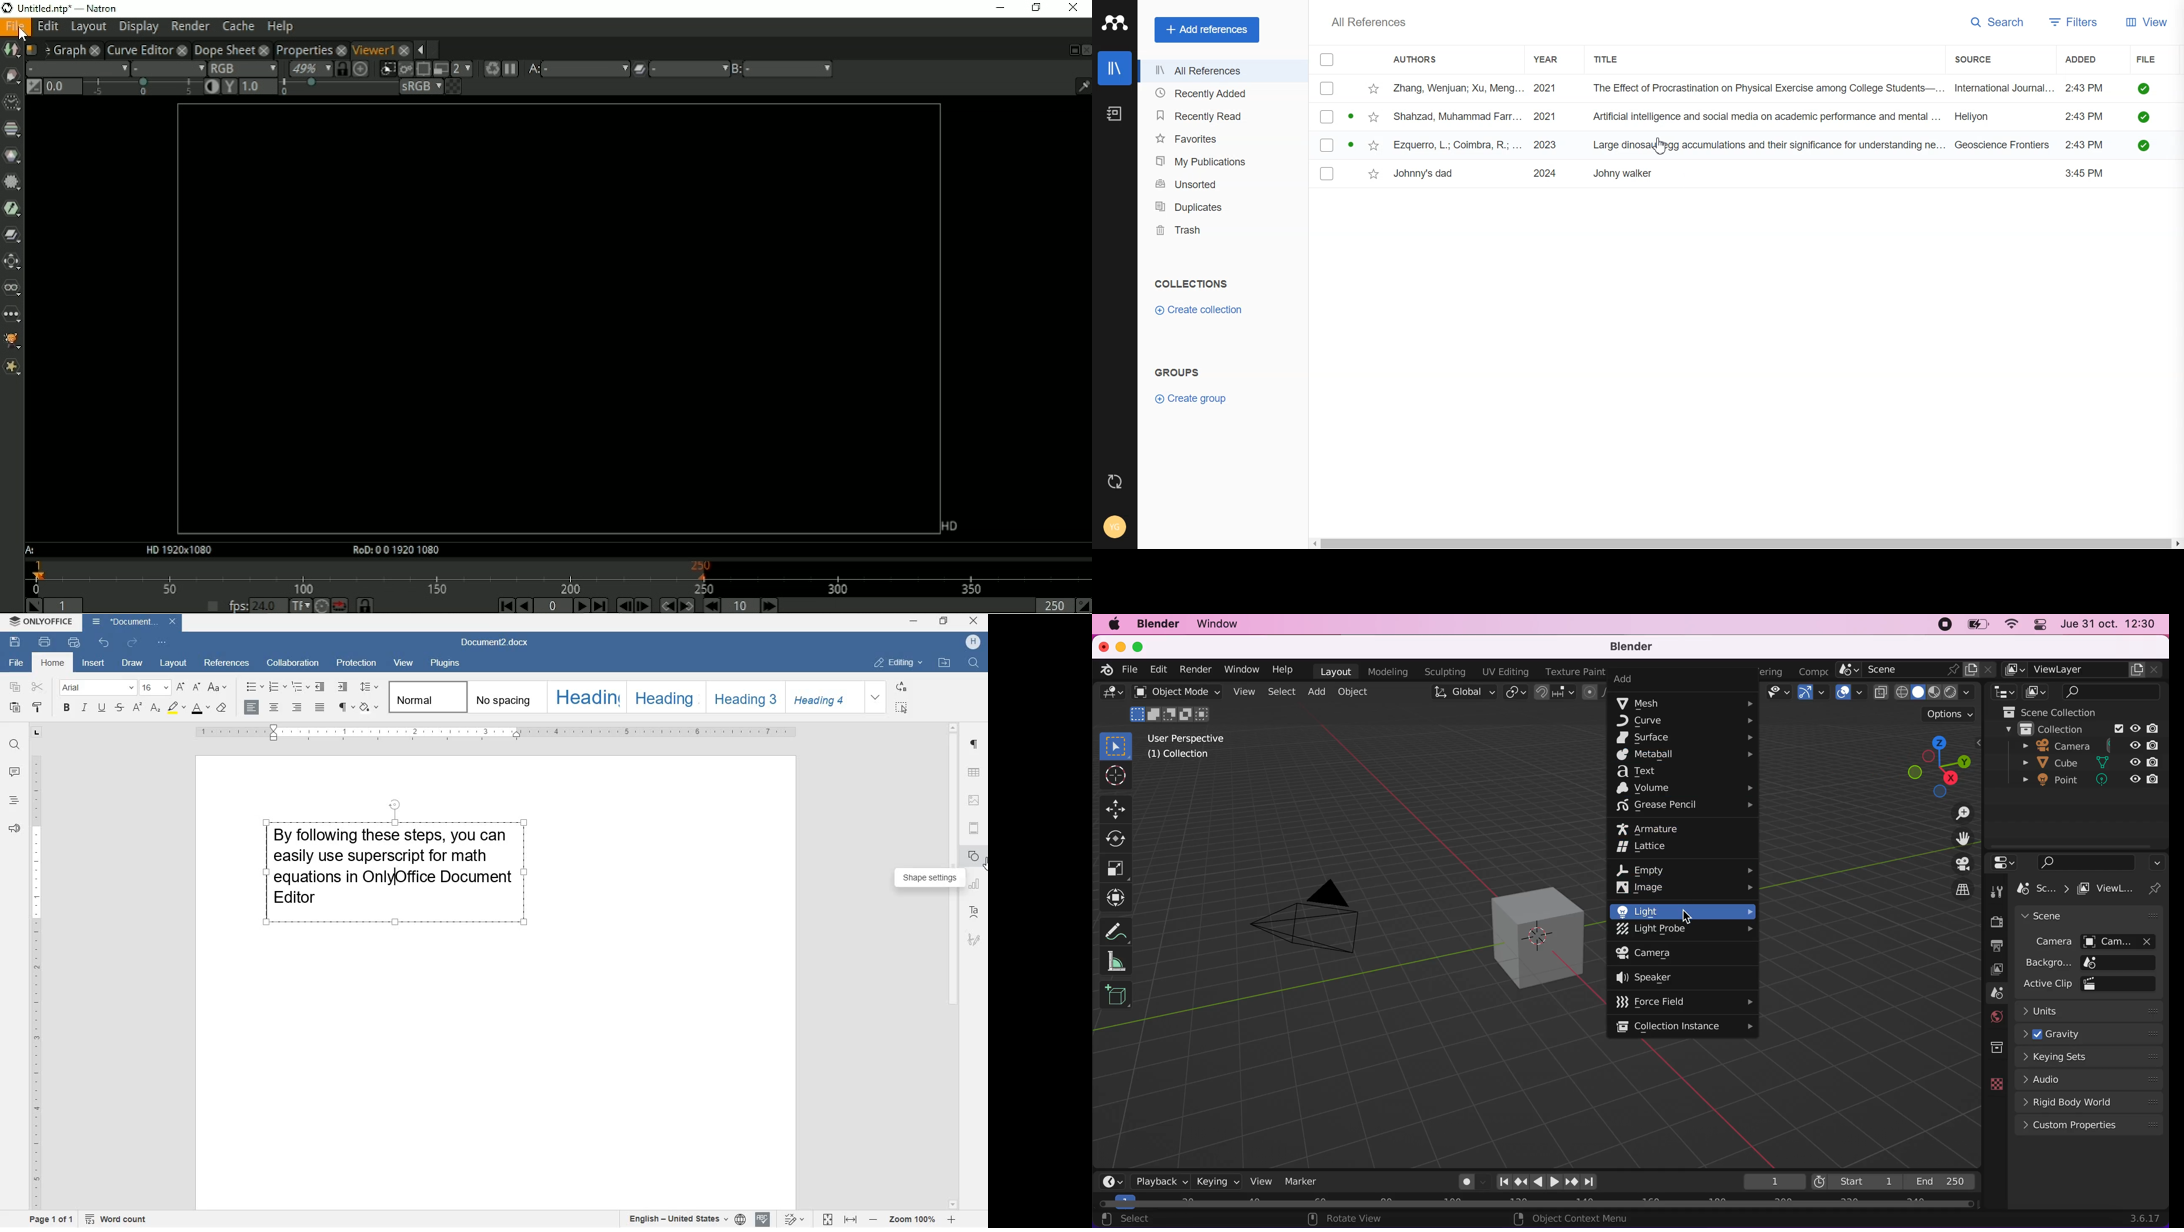  I want to click on 2023, so click(1544, 145).